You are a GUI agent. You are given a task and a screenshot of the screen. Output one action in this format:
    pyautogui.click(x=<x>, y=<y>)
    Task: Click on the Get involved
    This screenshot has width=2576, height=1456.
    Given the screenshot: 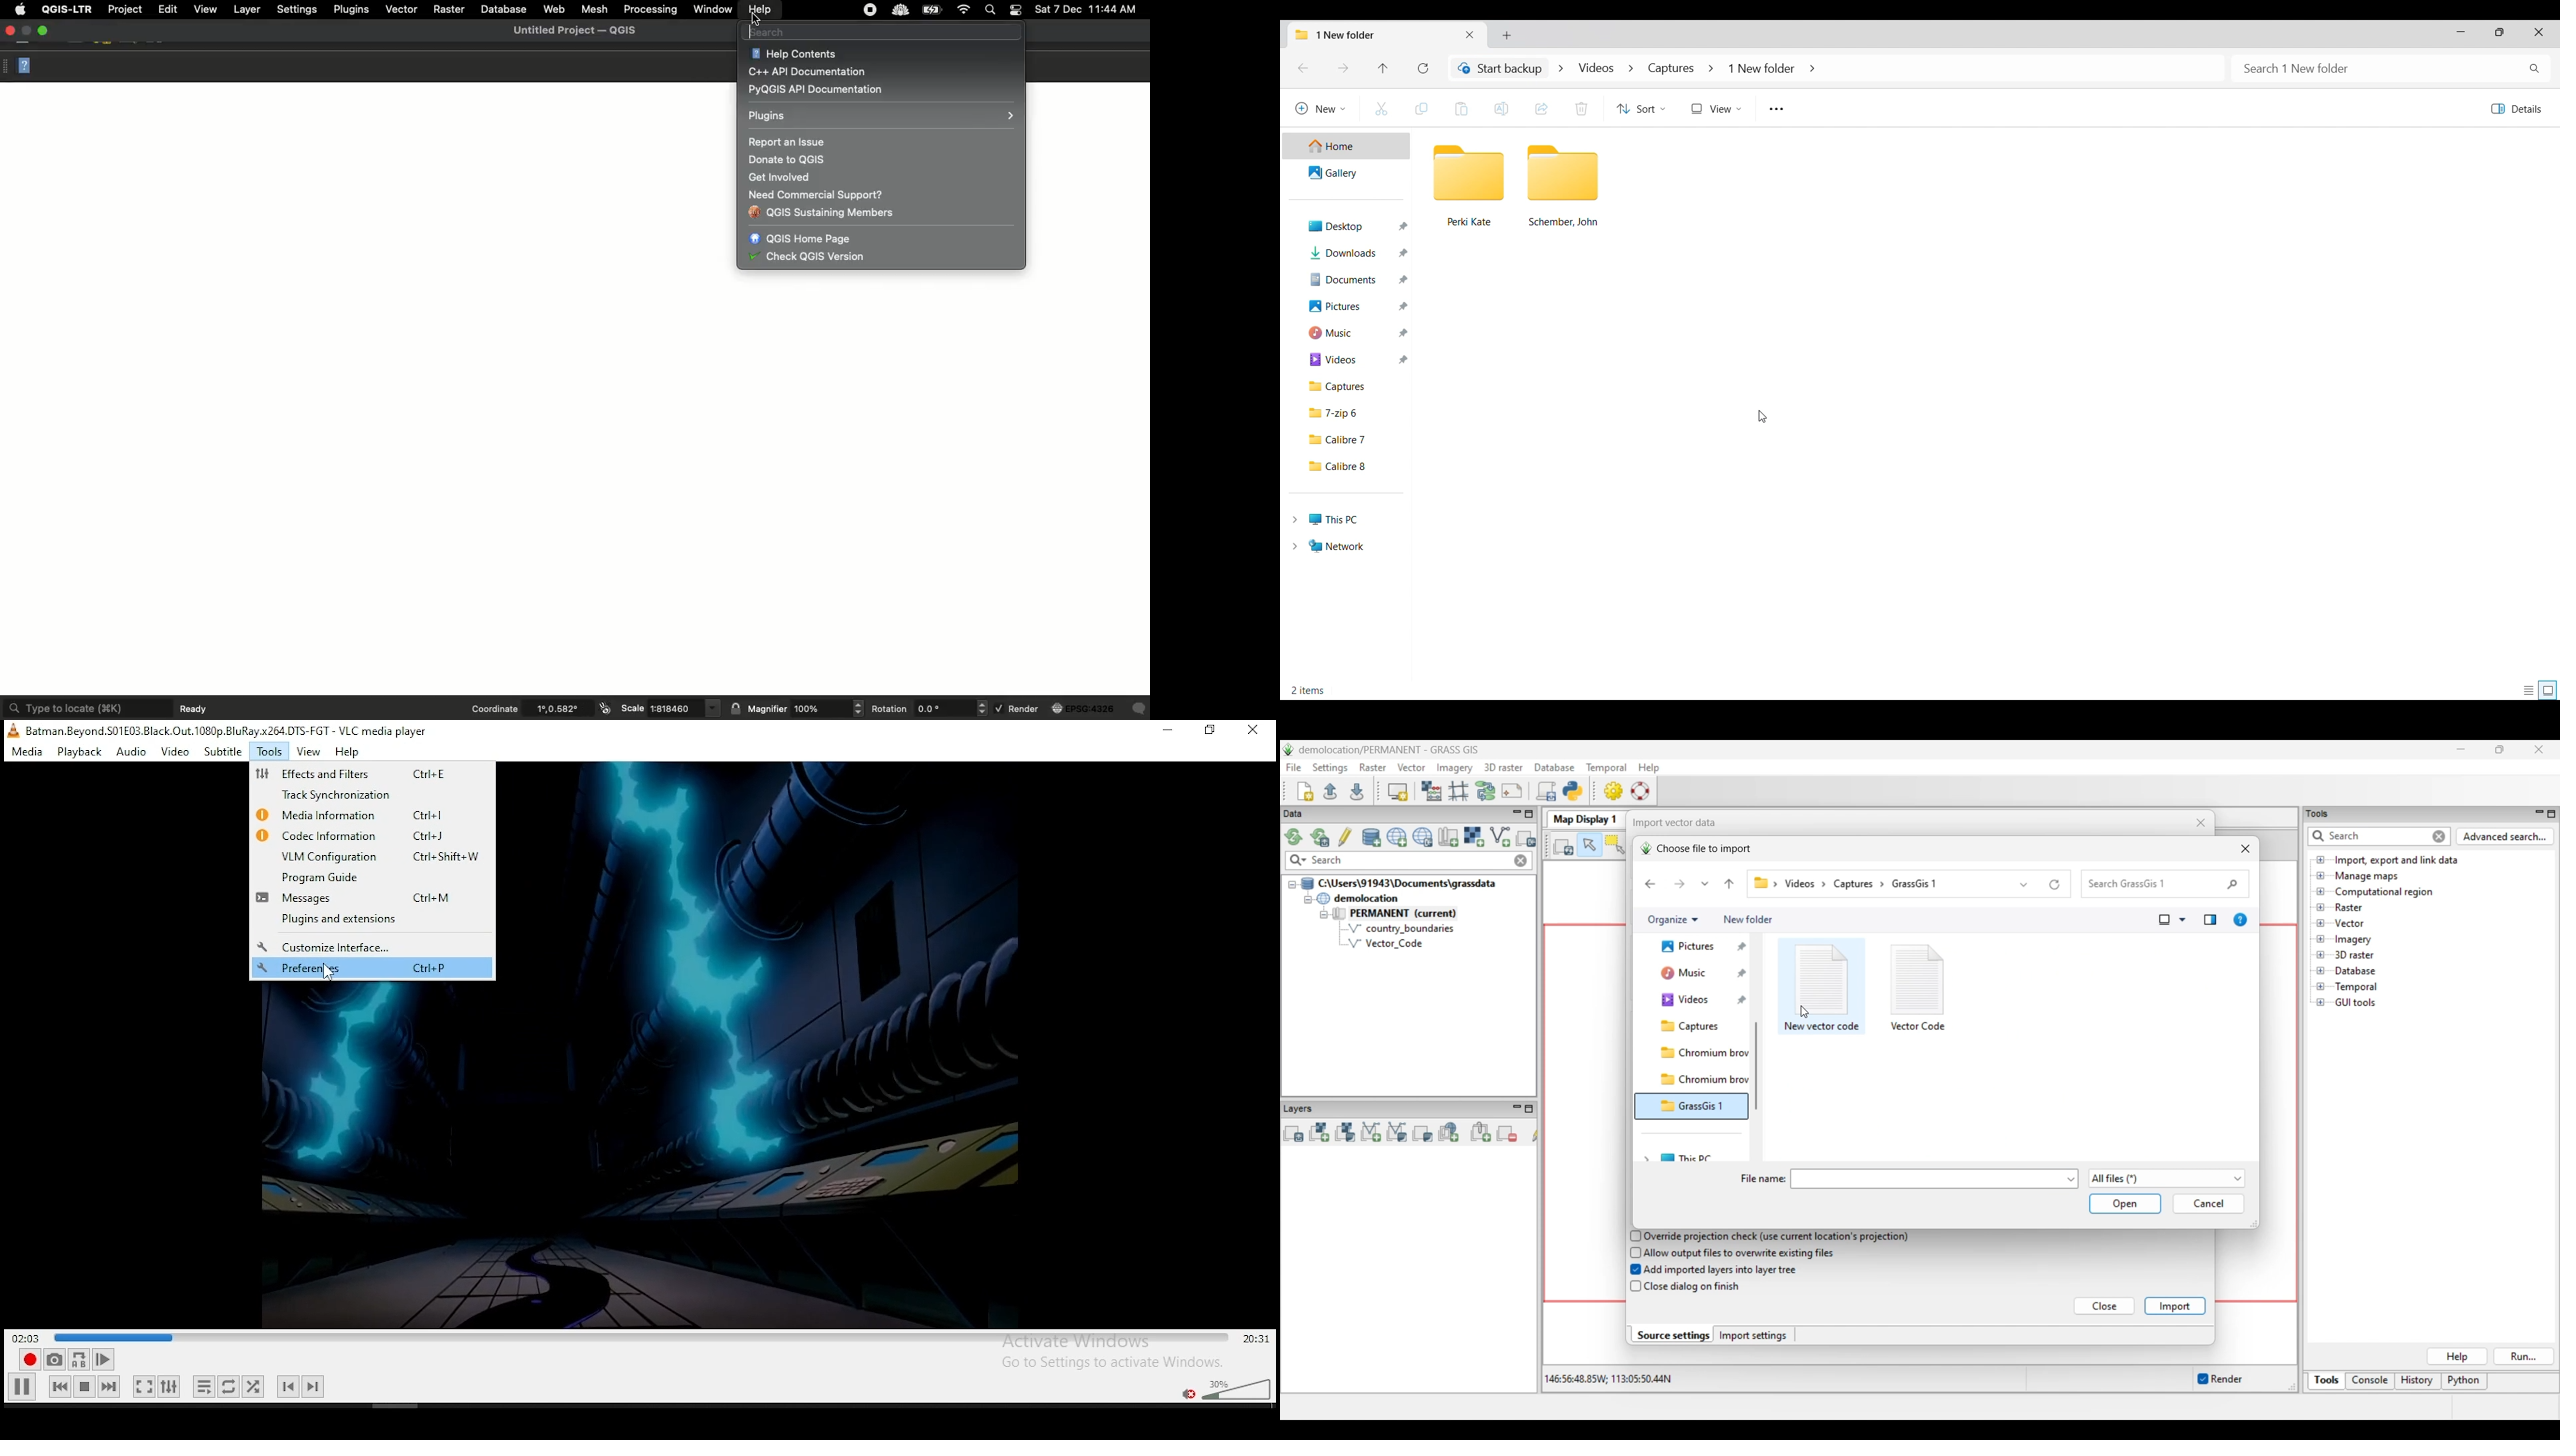 What is the action you would take?
    pyautogui.click(x=779, y=178)
    